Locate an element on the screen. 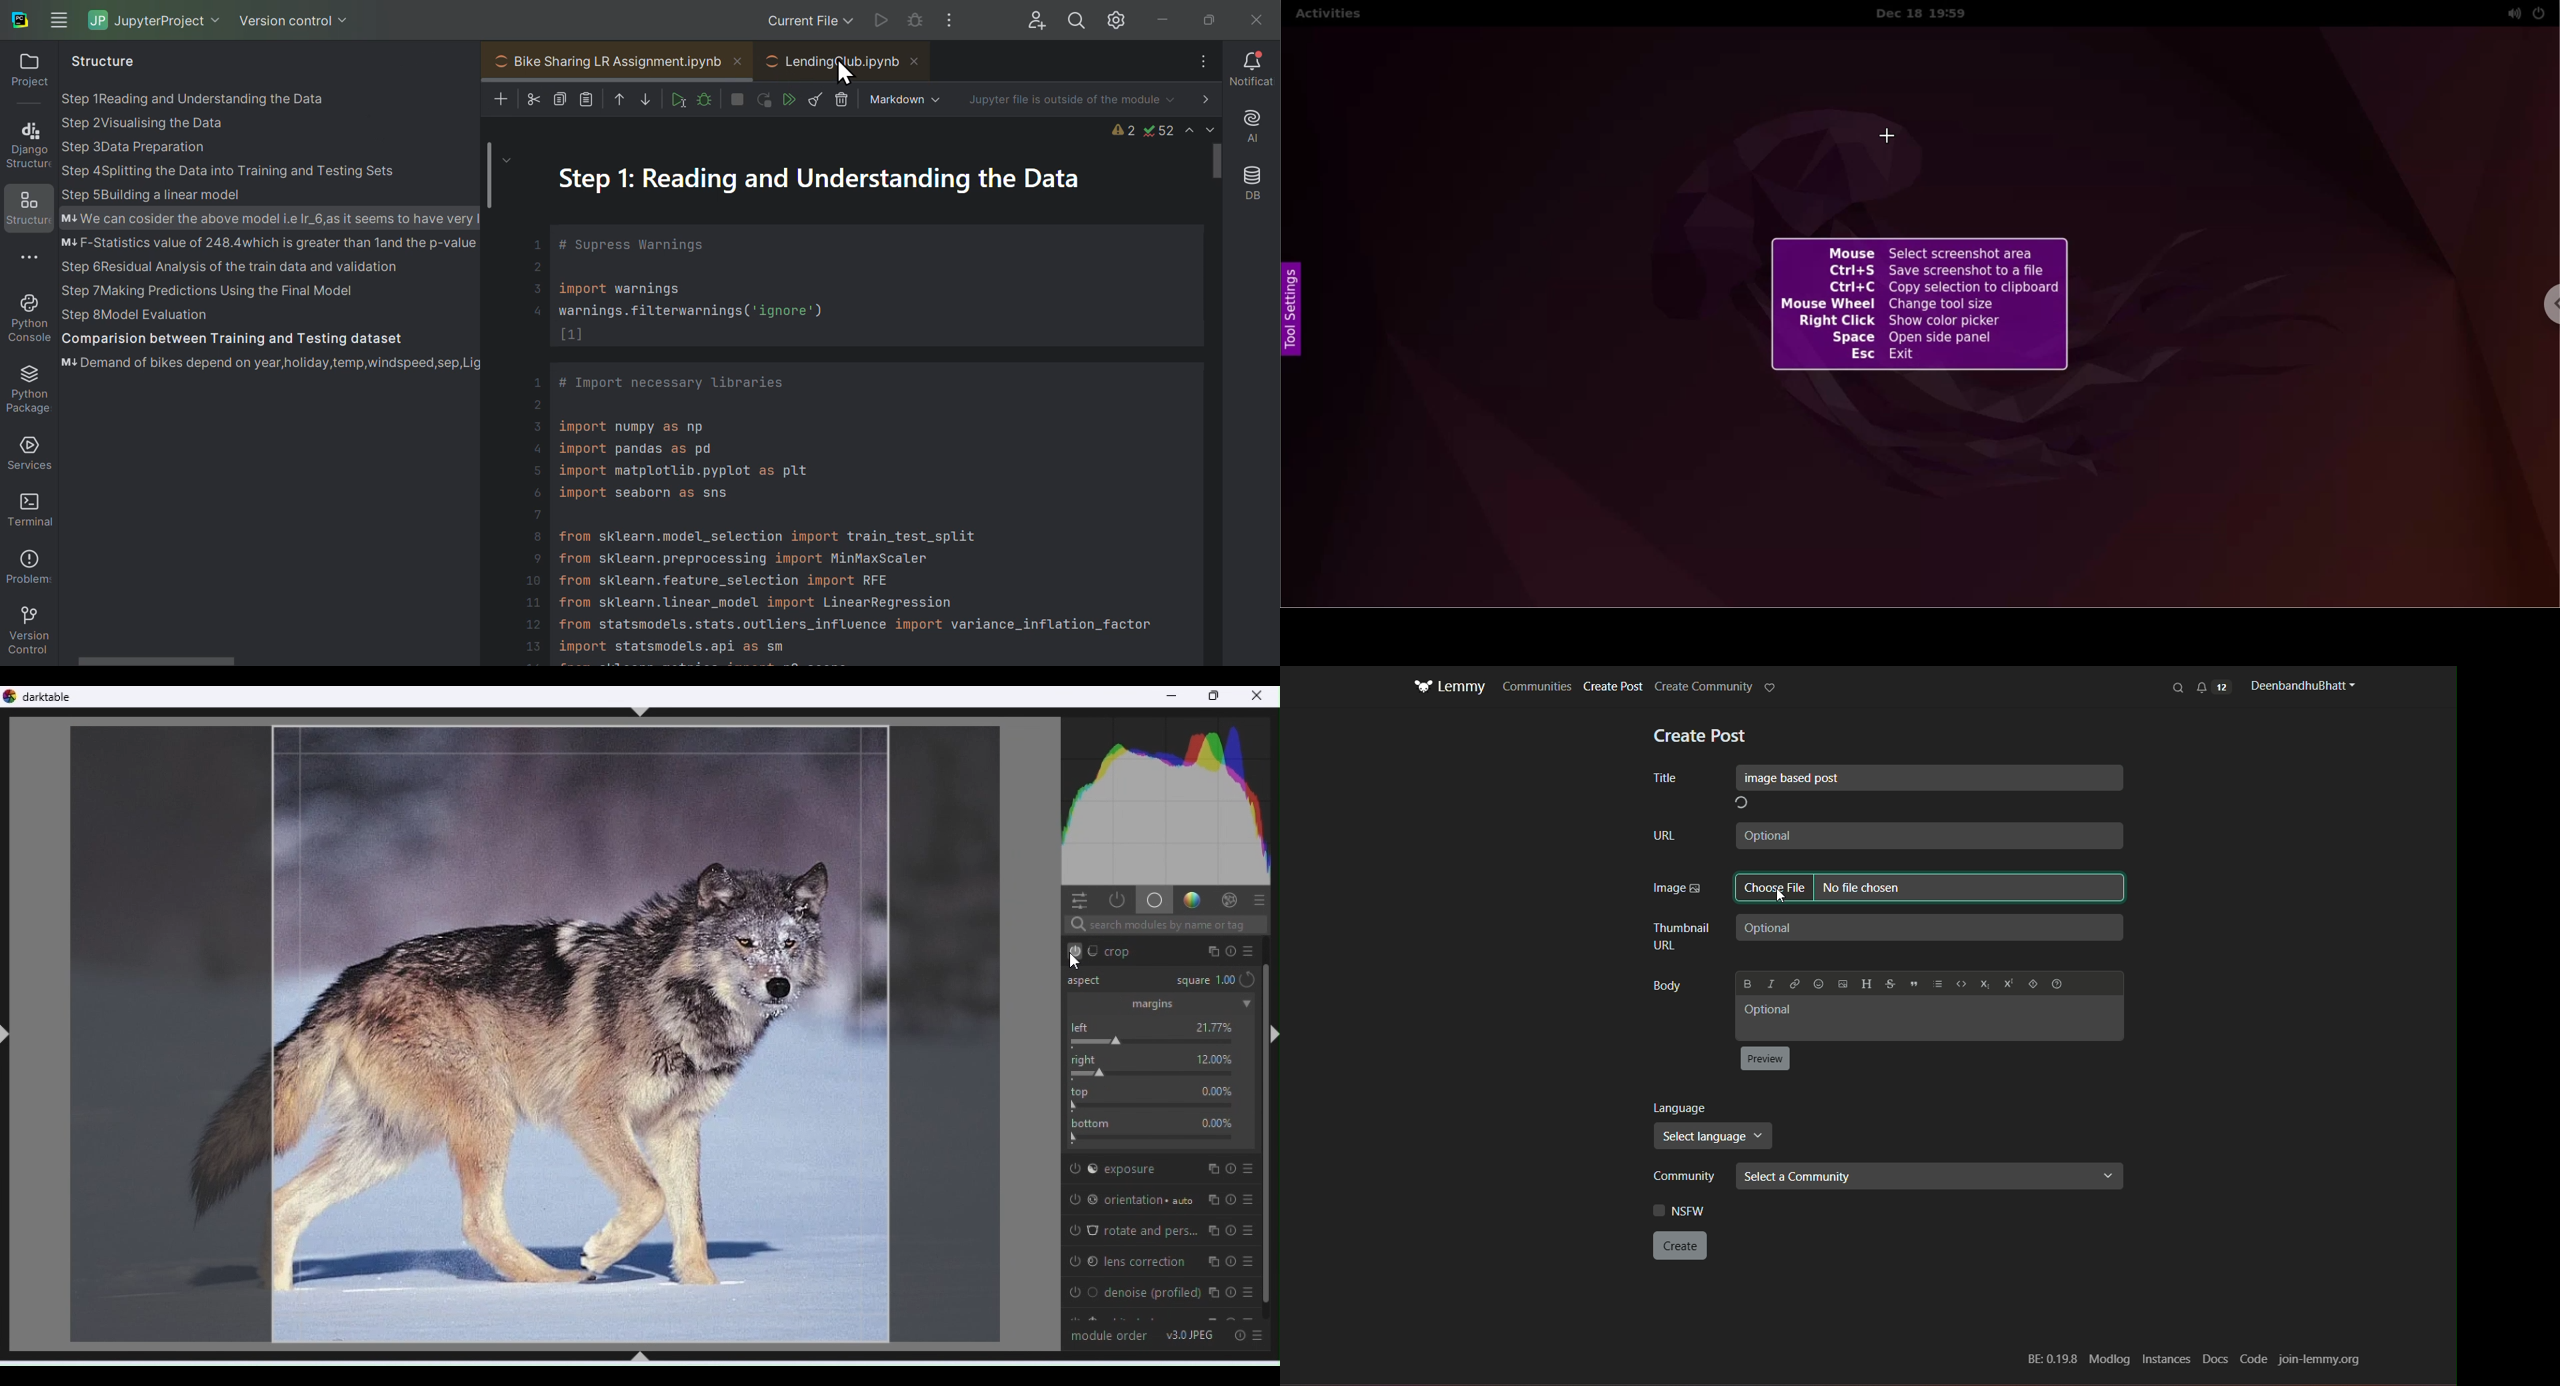 This screenshot has width=2576, height=1400. Preset is located at coordinates (1261, 1336).